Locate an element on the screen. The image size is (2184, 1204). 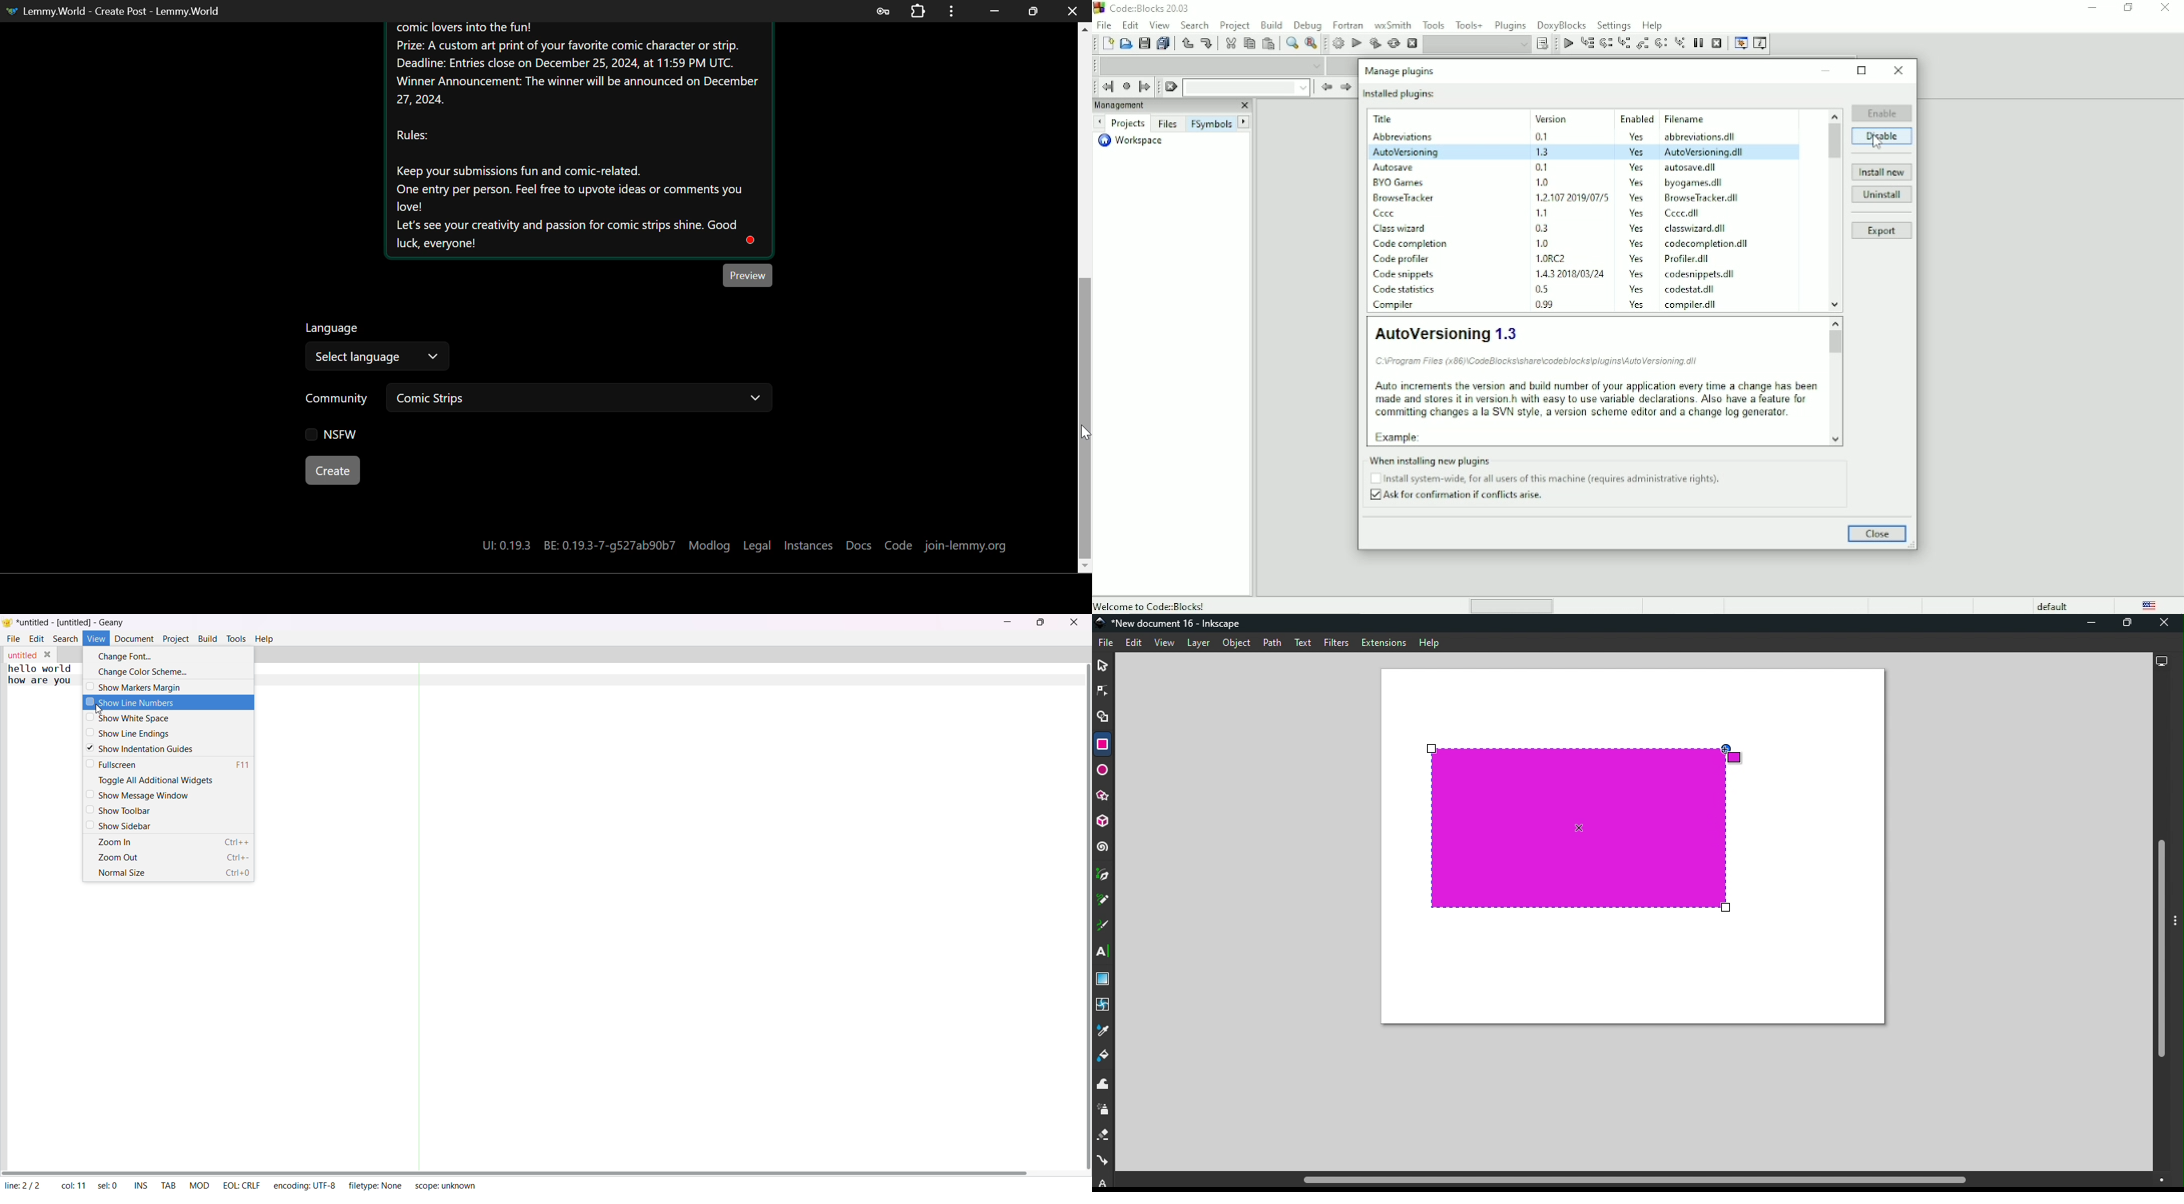
Enabled is located at coordinates (1636, 119).